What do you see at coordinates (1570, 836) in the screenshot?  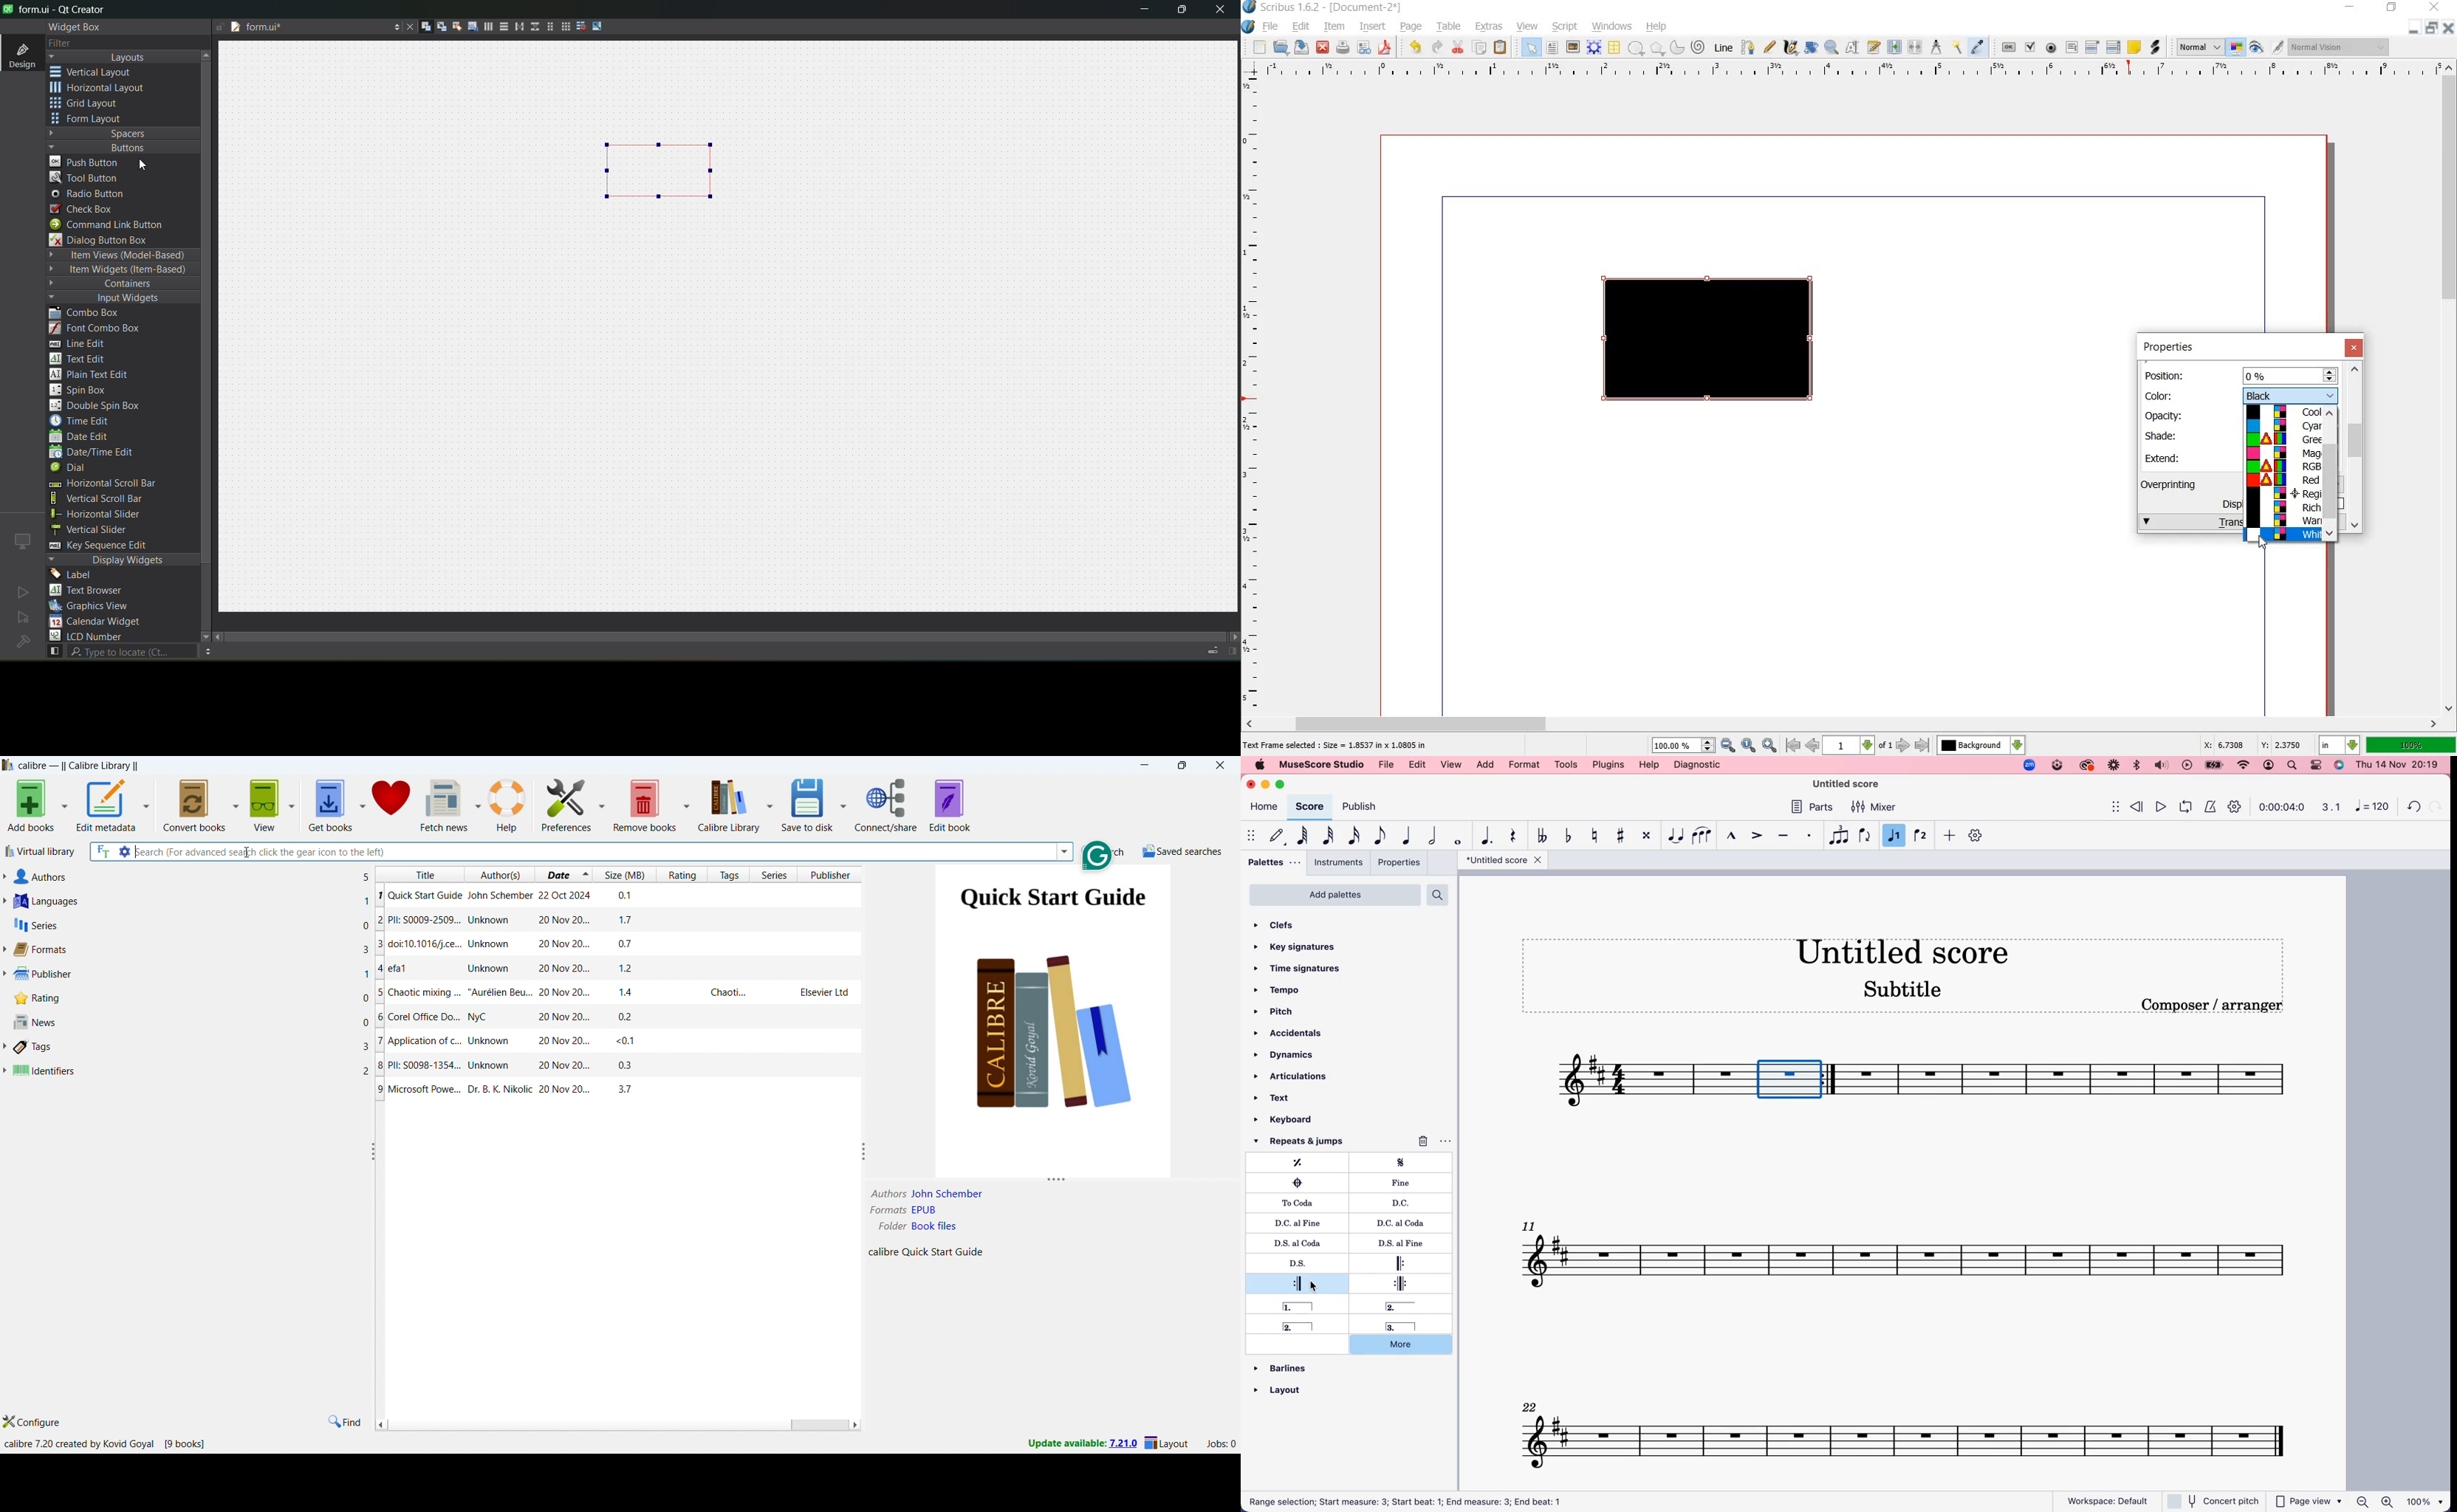 I see `toggle flat` at bounding box center [1570, 836].